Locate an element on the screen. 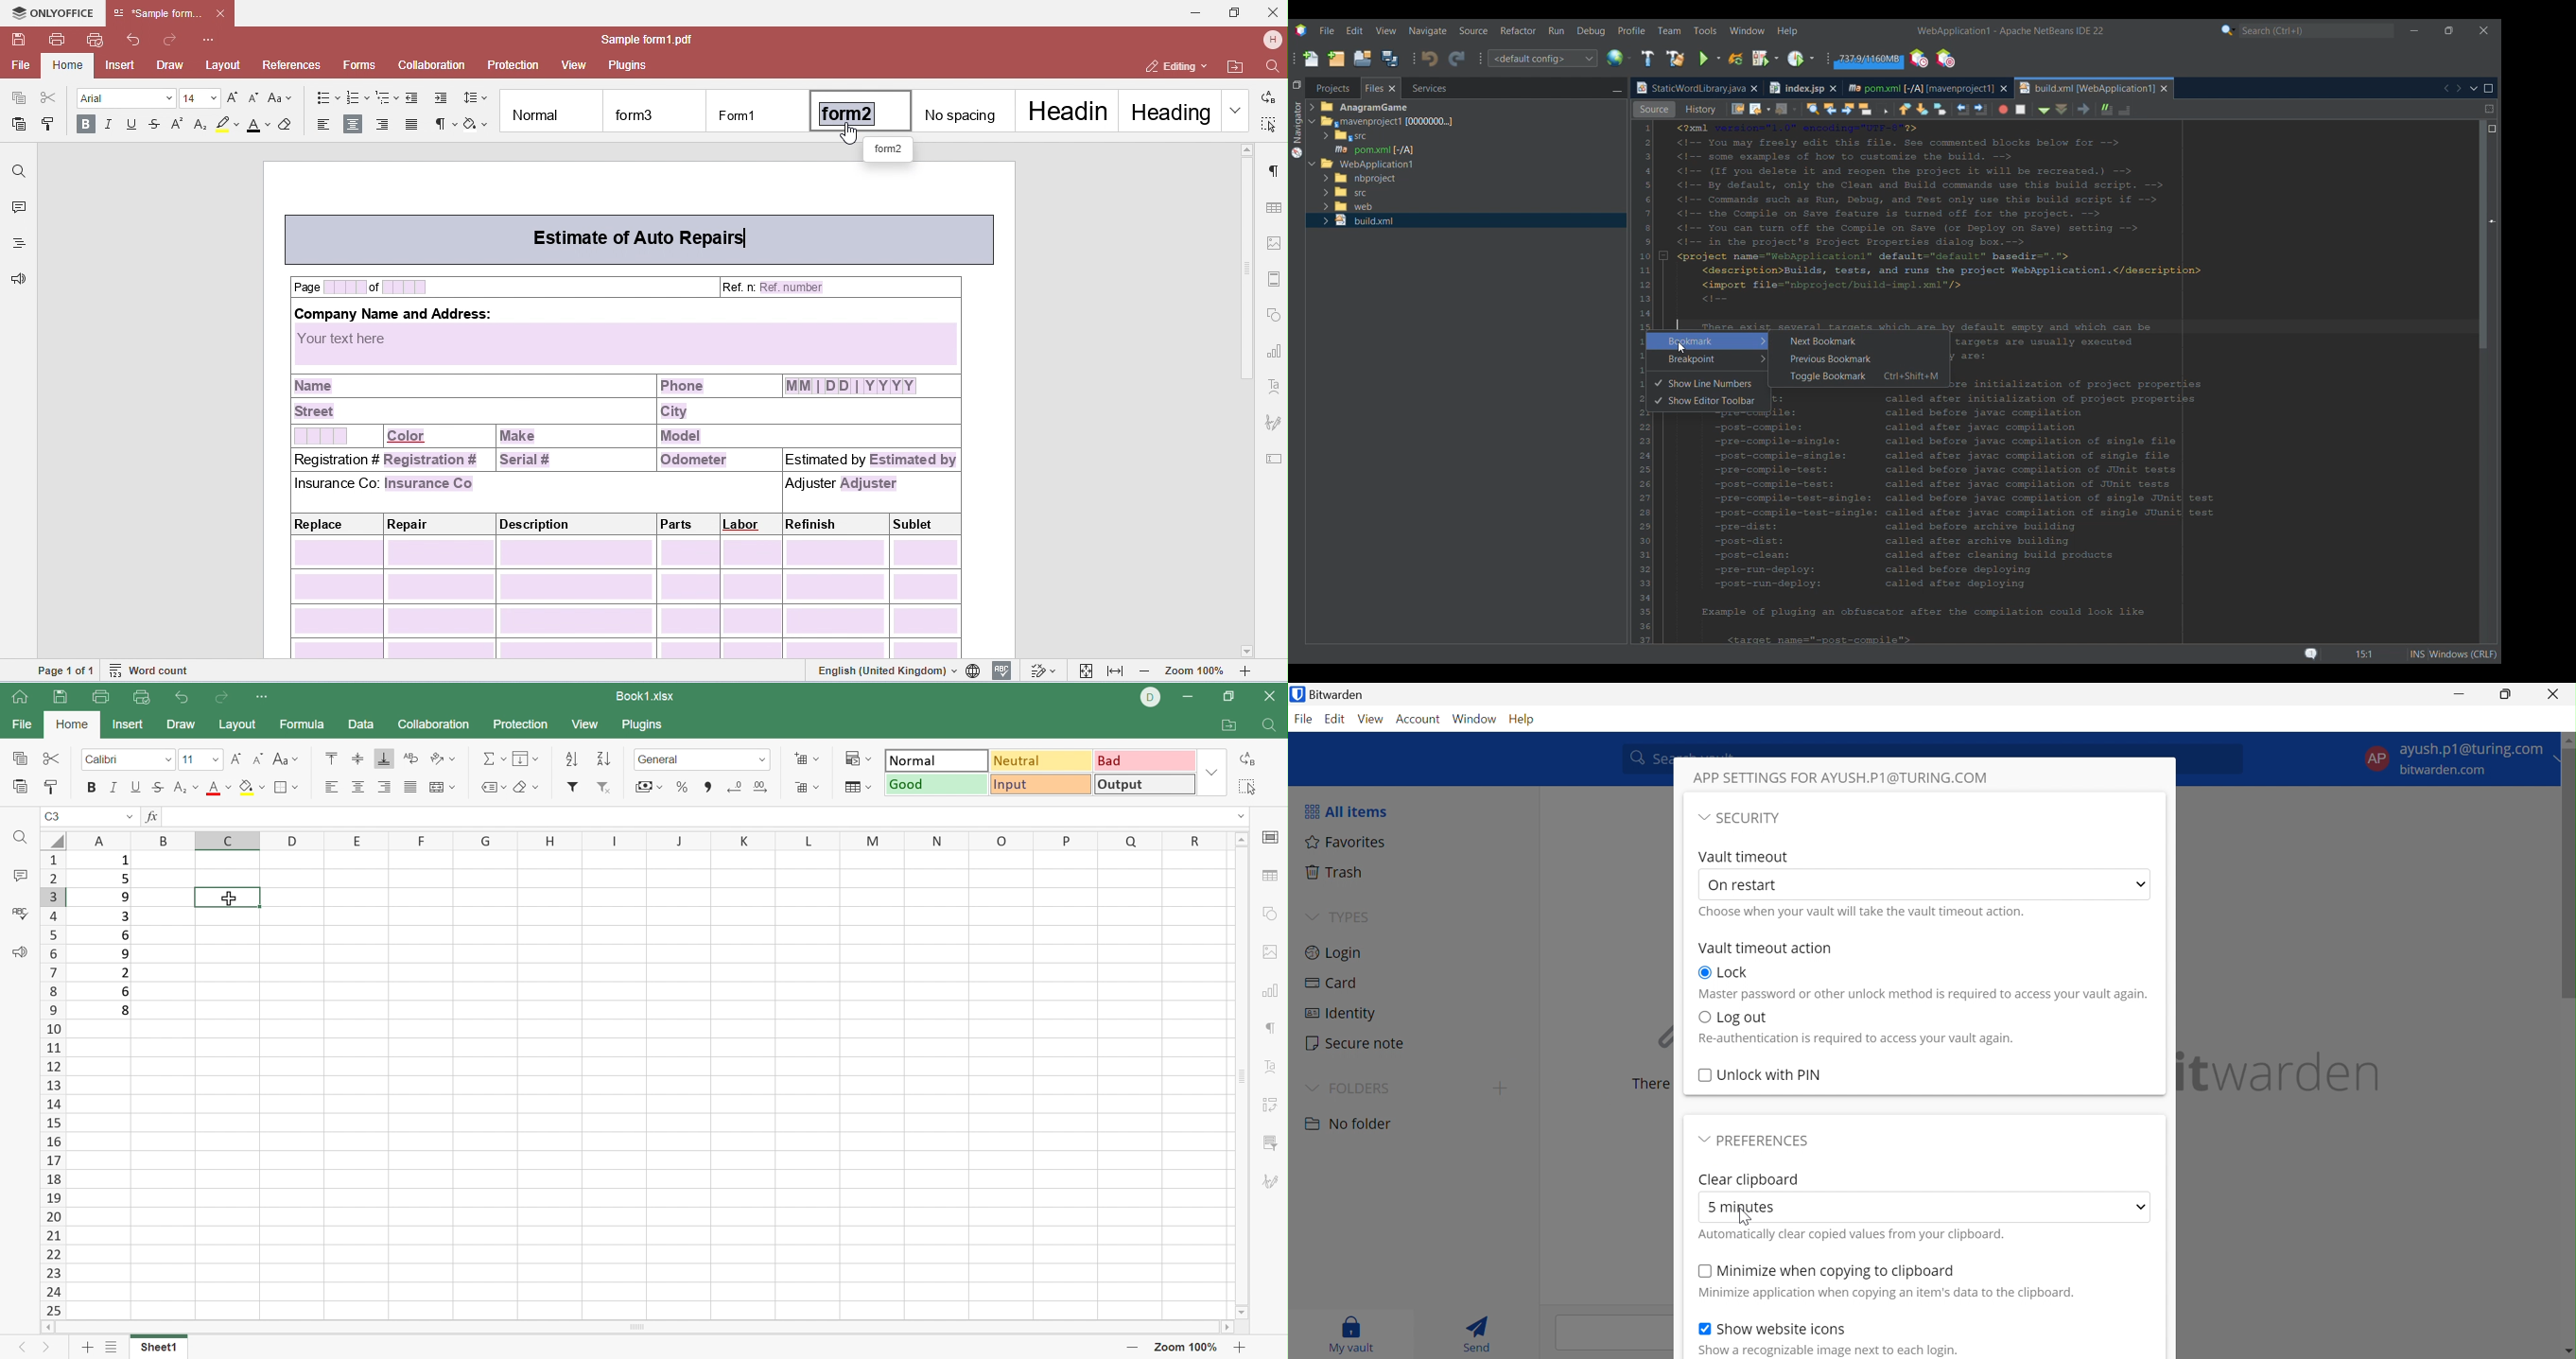  Show opened documents list is located at coordinates (2475, 89).